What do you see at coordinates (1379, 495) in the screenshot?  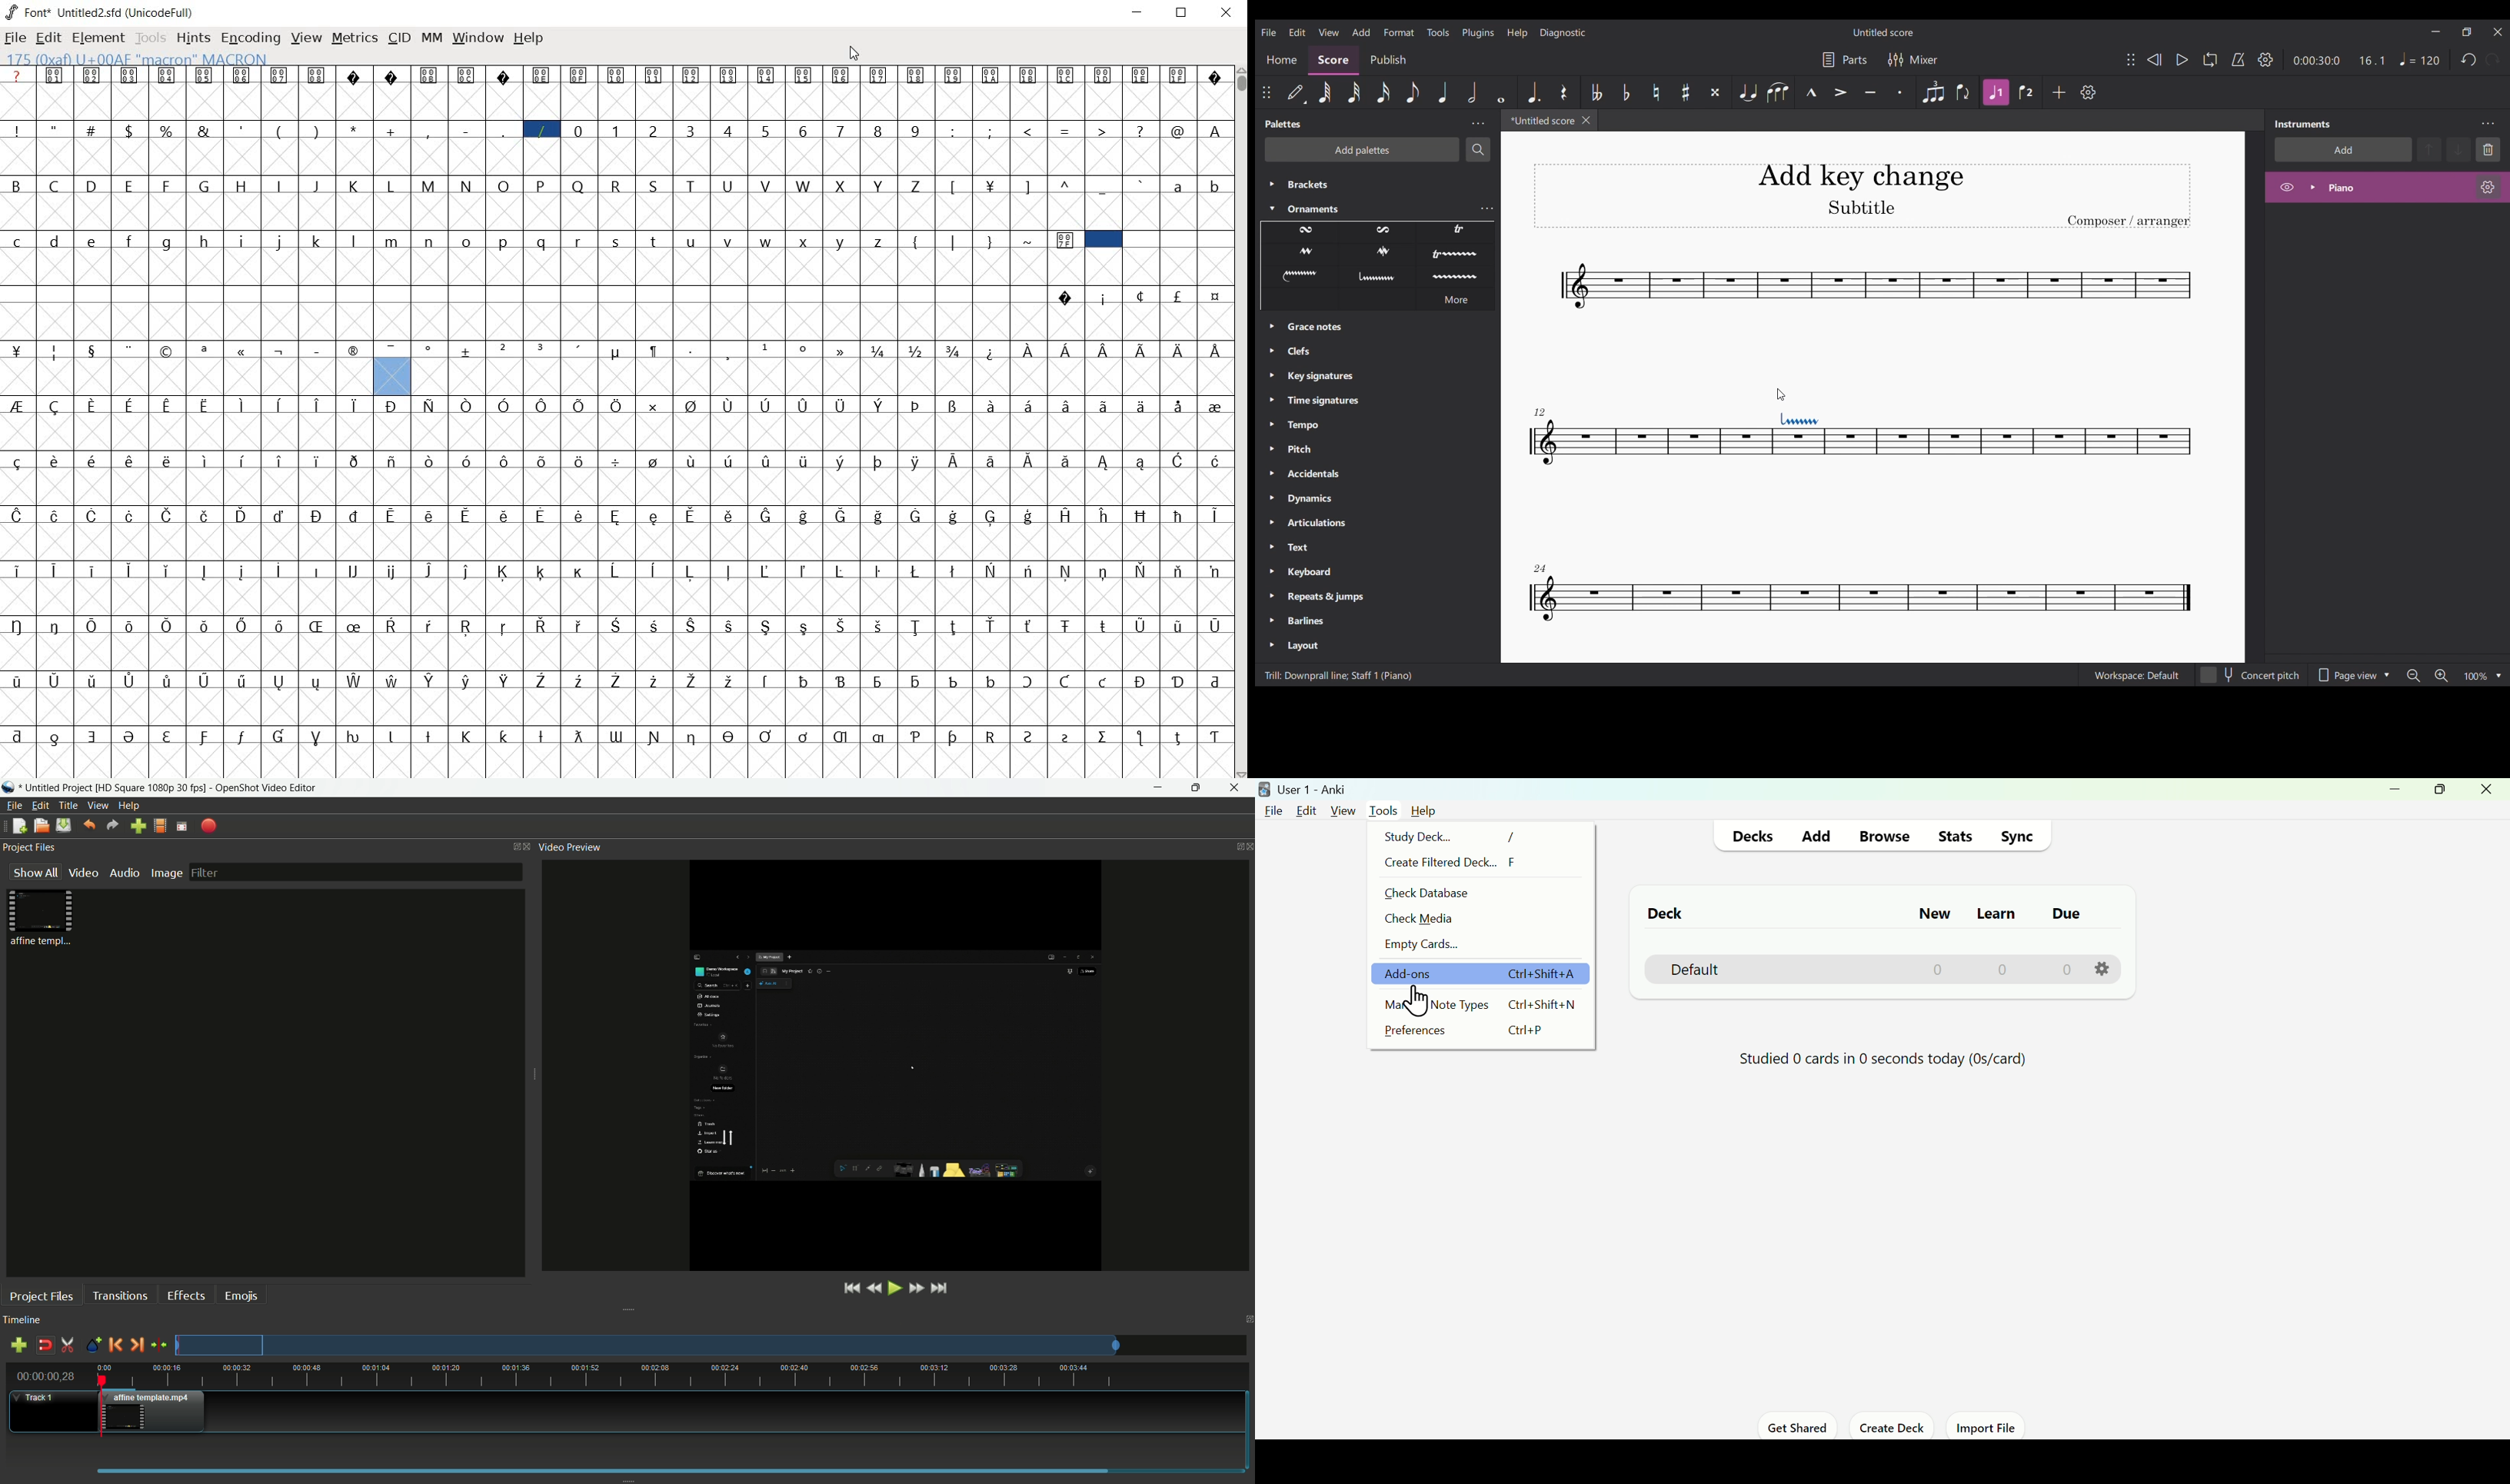 I see `Other palette options` at bounding box center [1379, 495].